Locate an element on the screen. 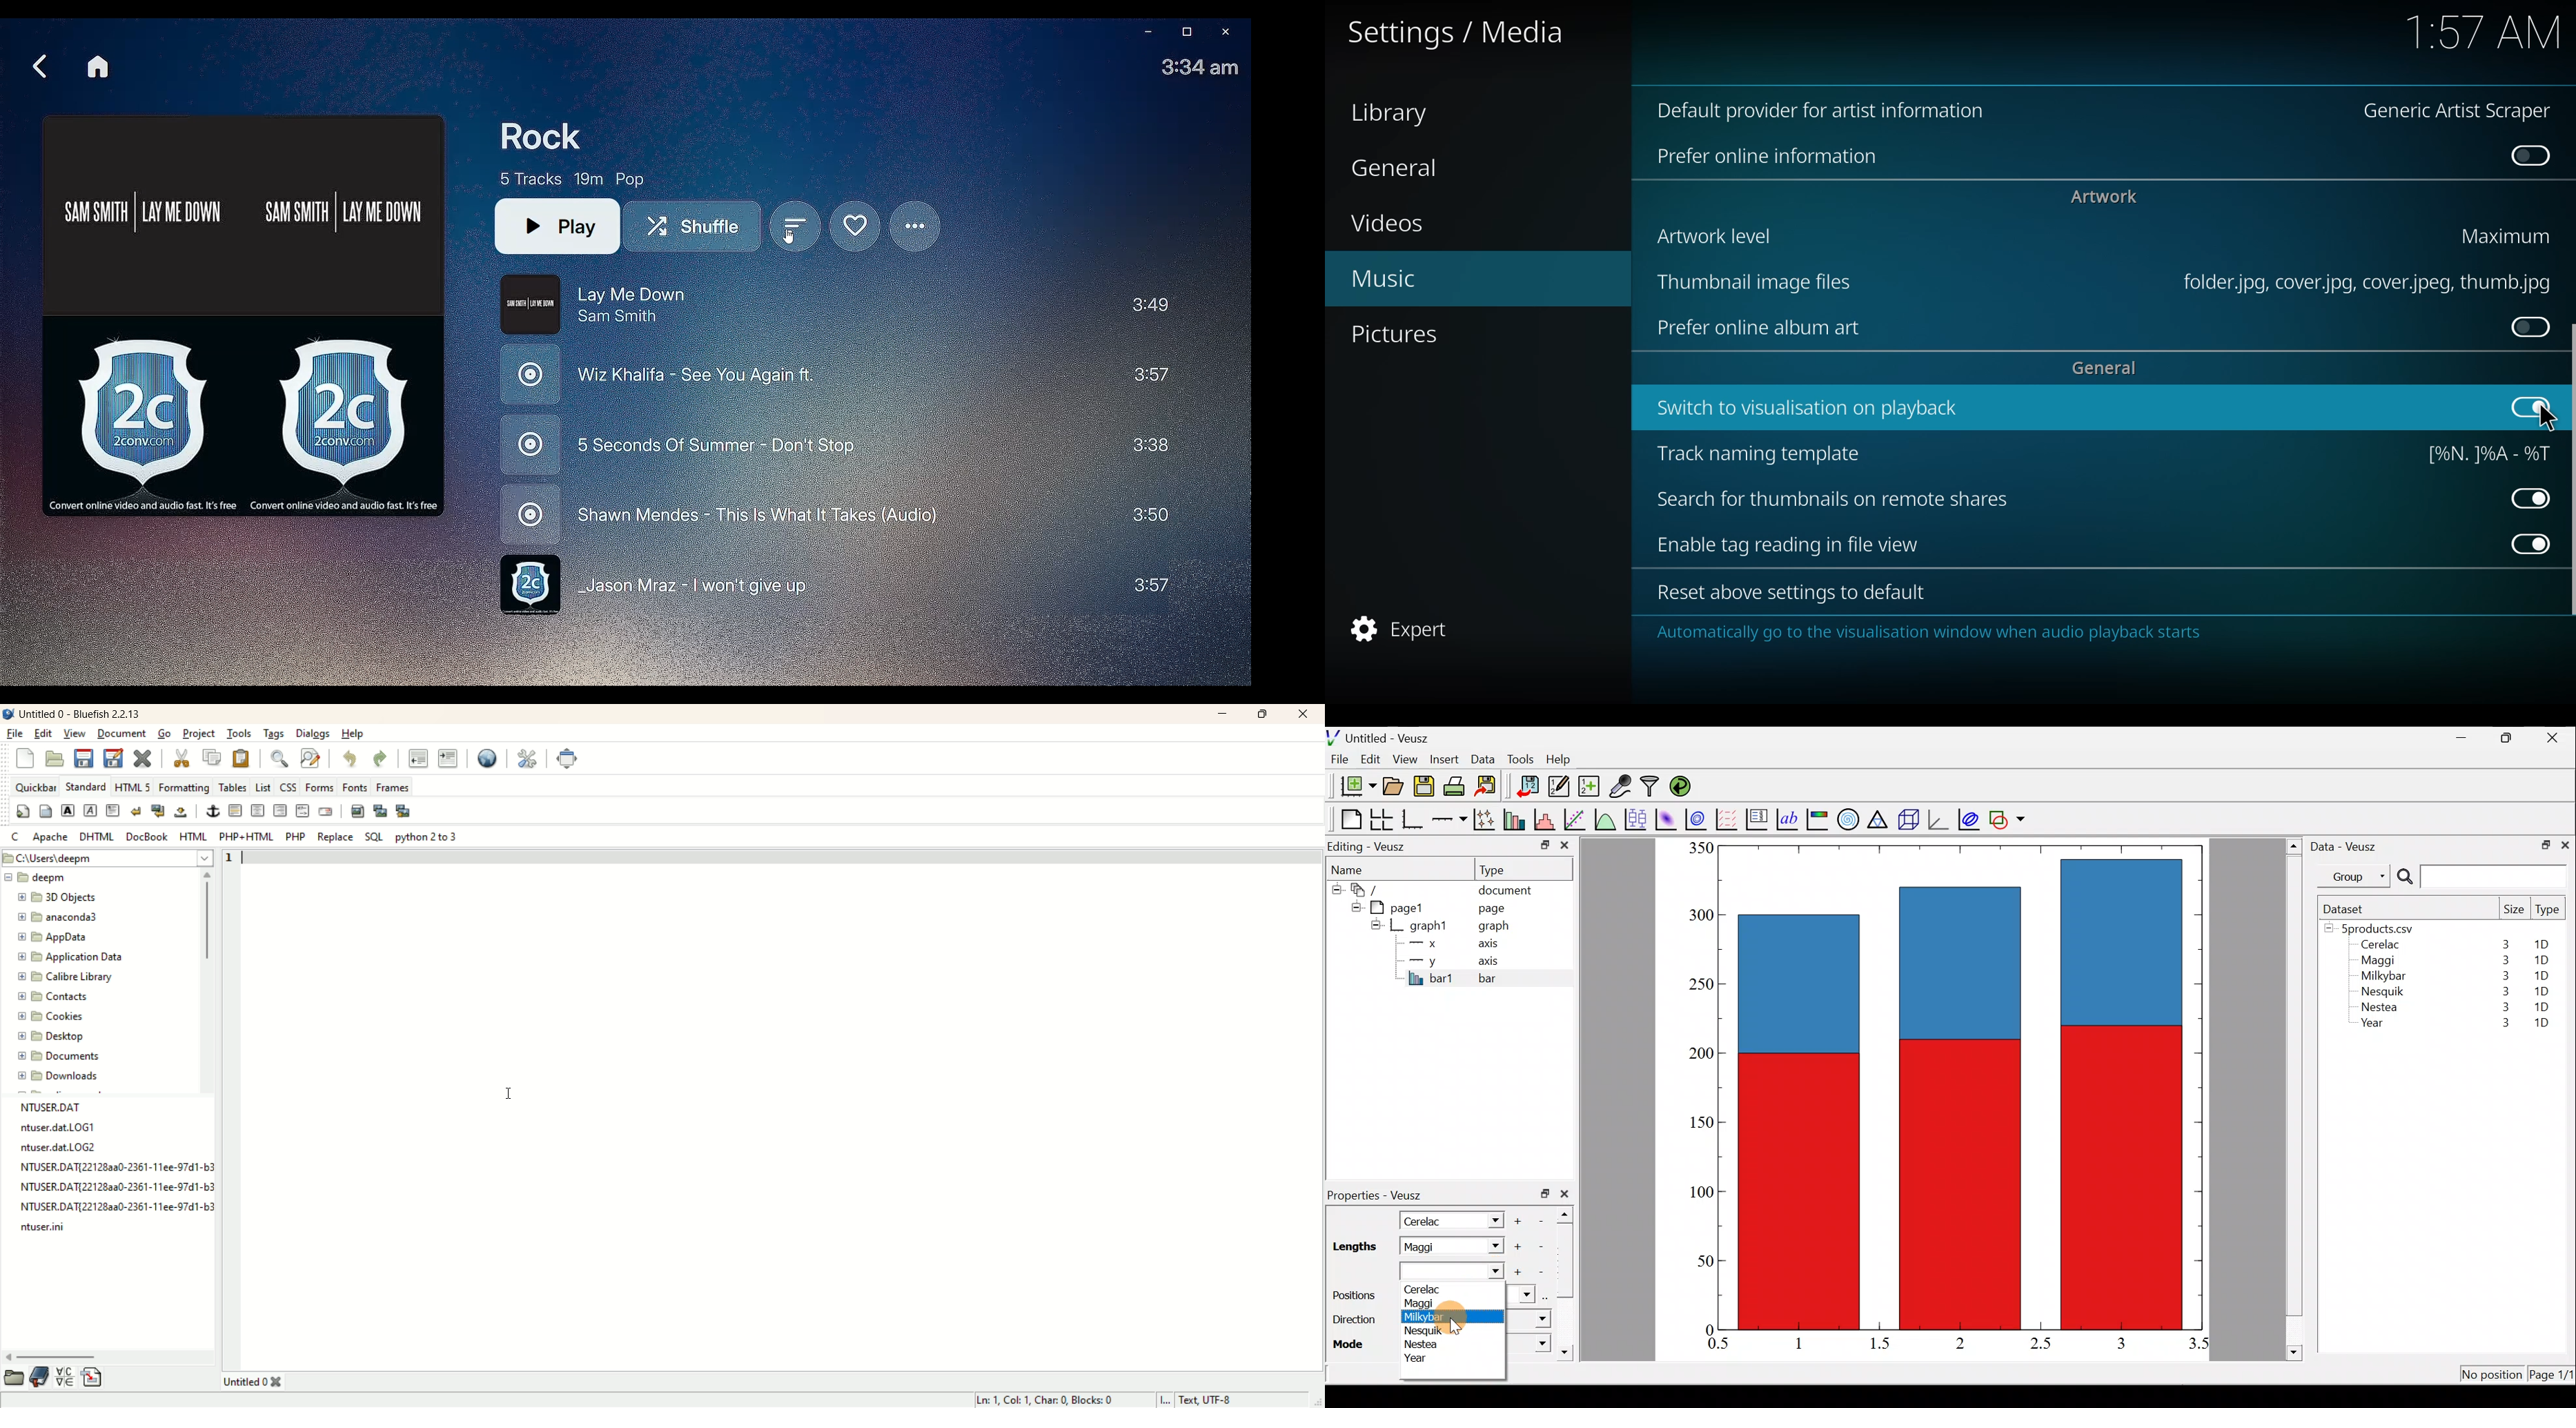 The width and height of the screenshot is (2576, 1428). enabled is located at coordinates (2529, 497).